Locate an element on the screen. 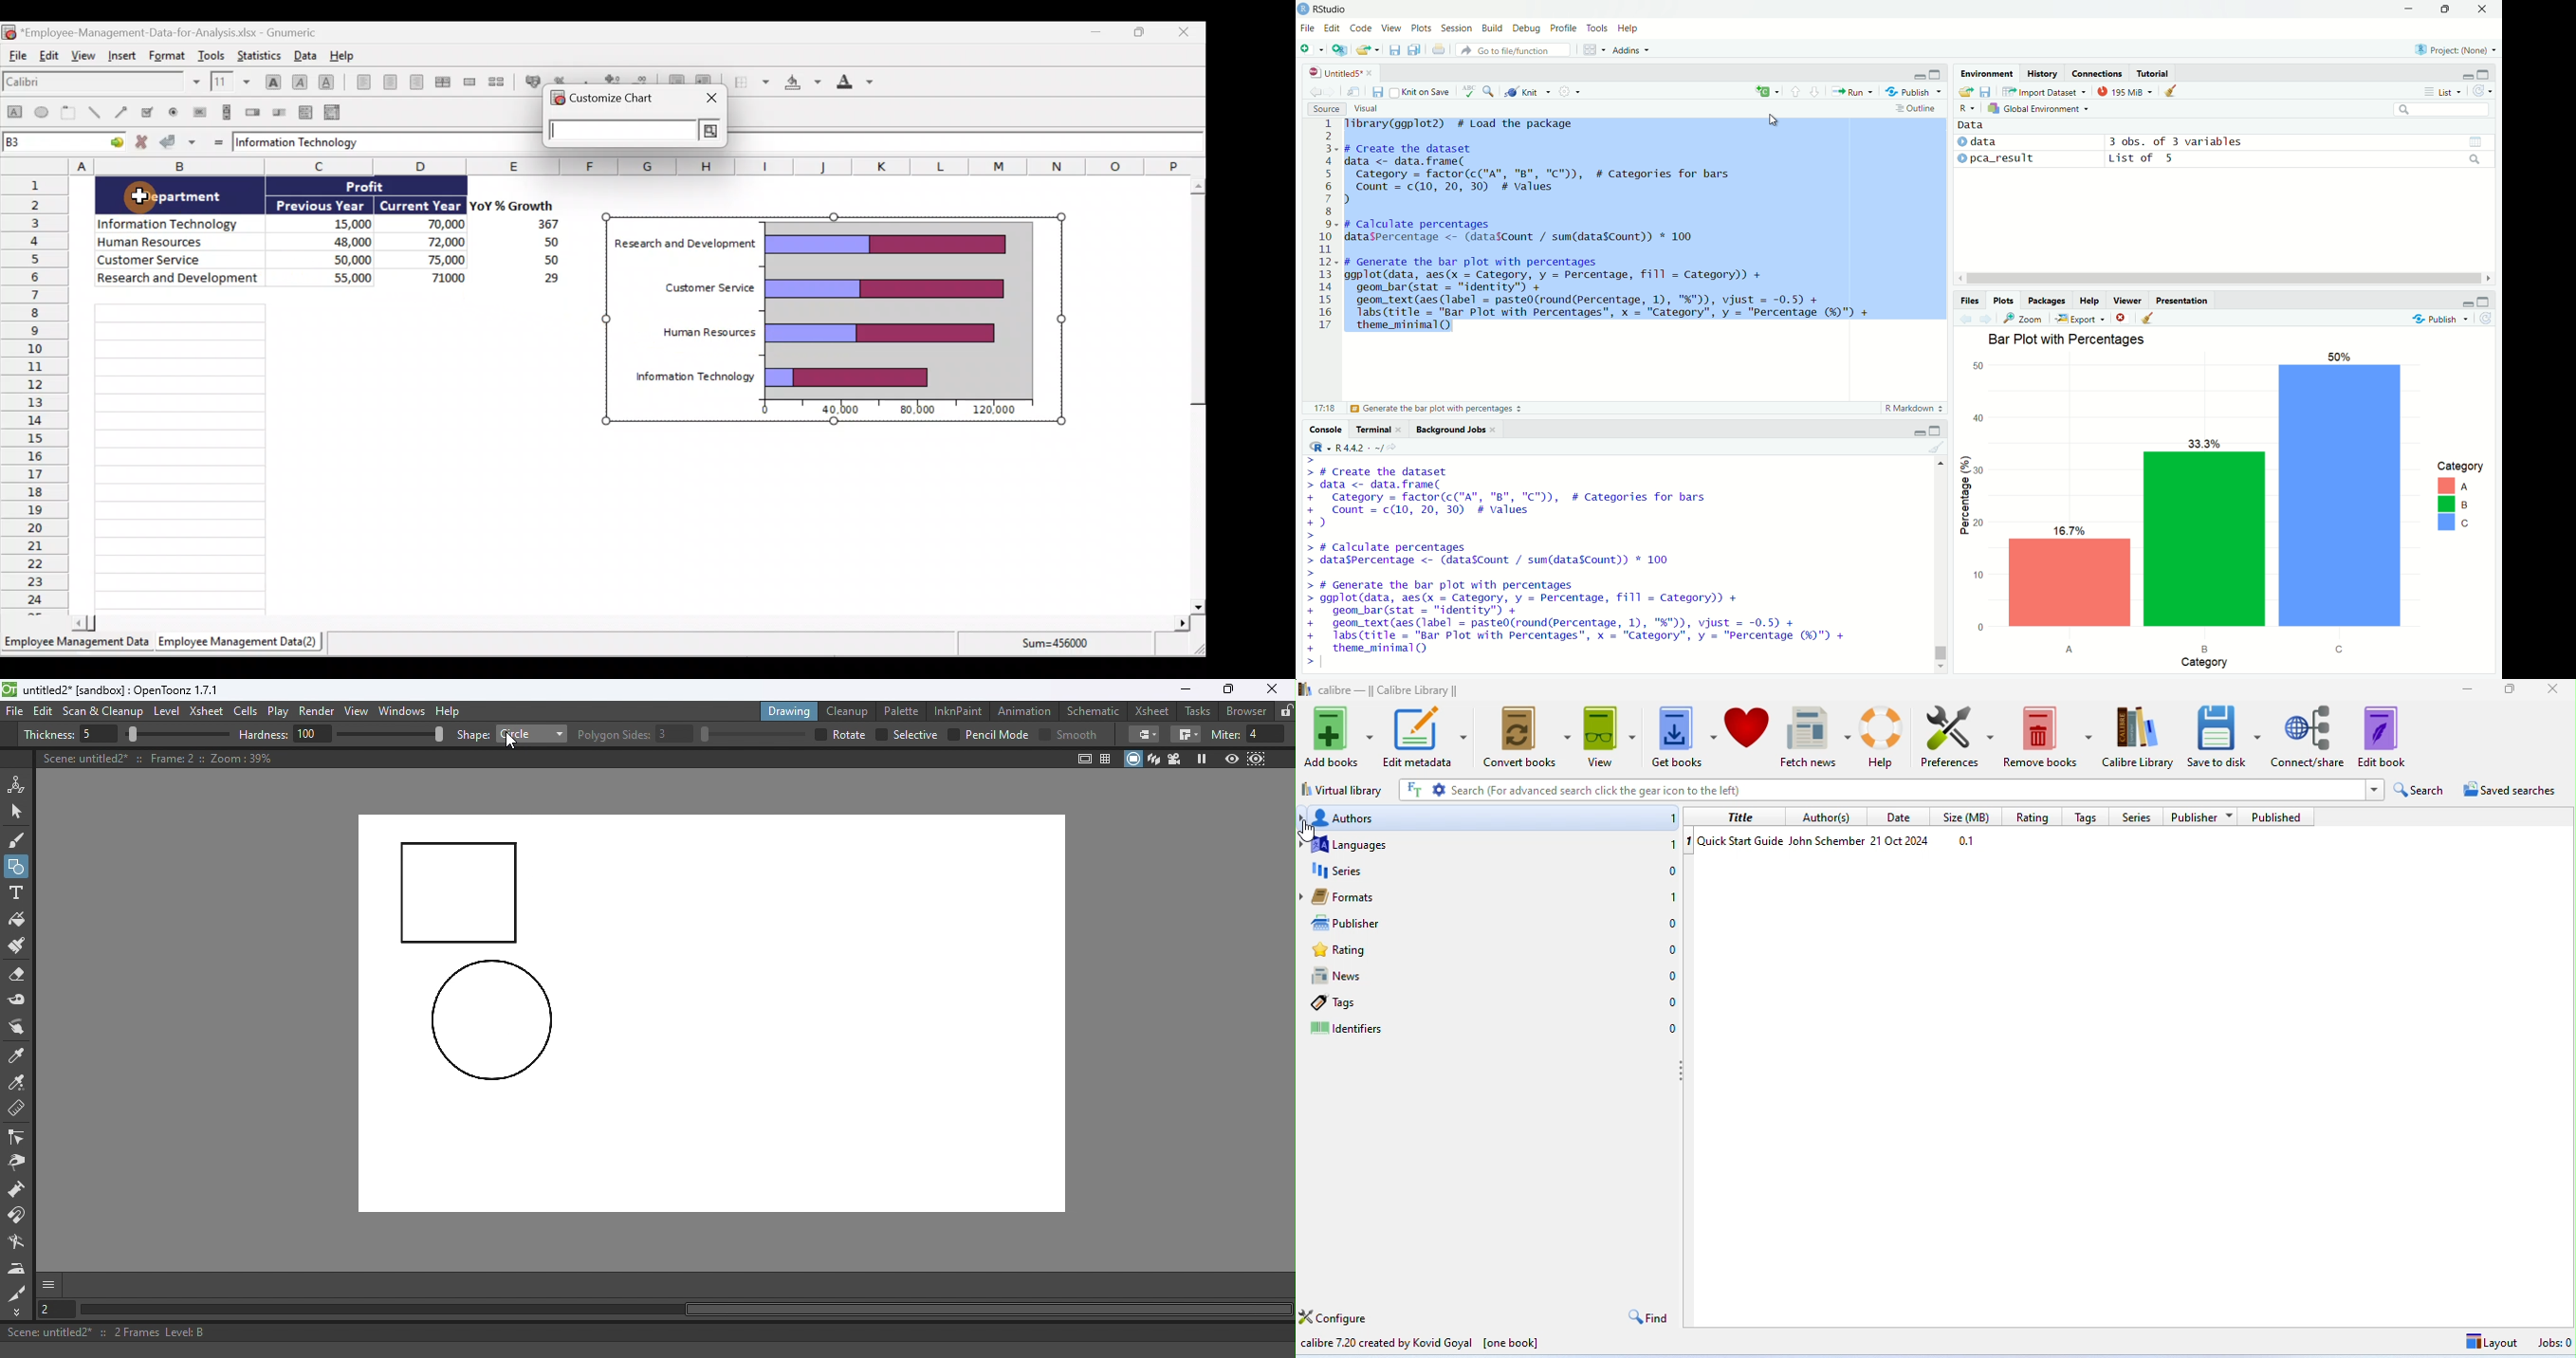 The image size is (2576, 1372). global environment is located at coordinates (2039, 108).